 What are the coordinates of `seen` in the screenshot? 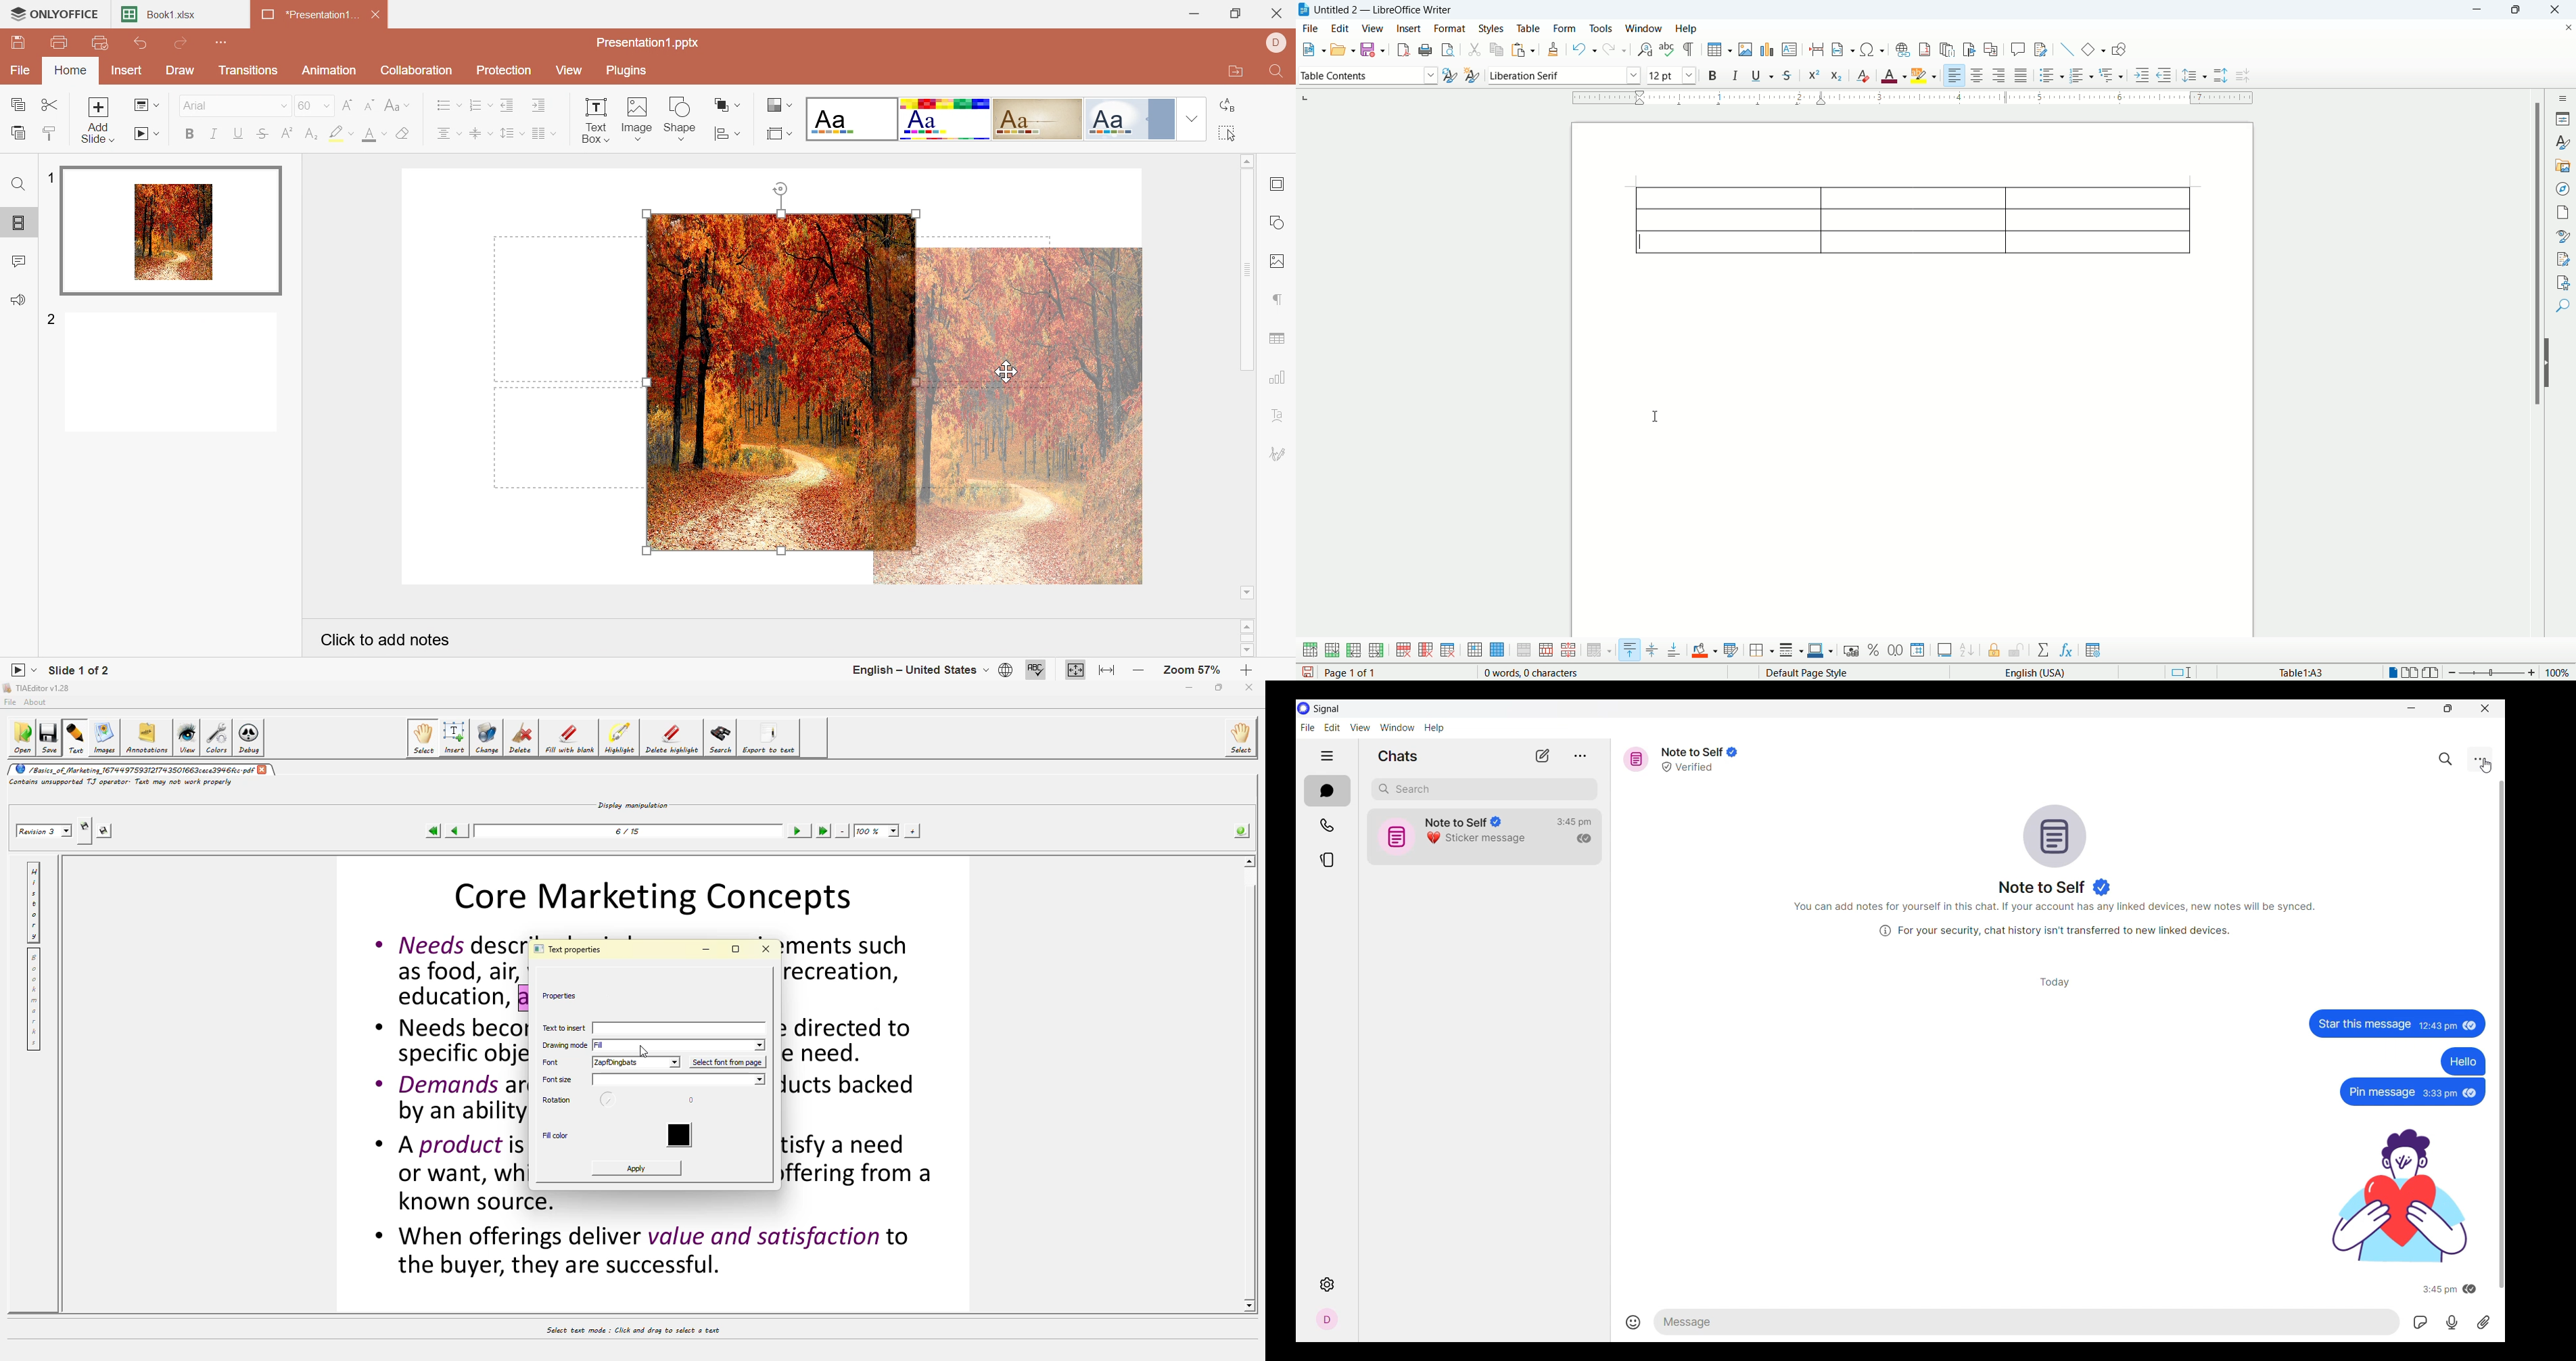 It's located at (2469, 1092).